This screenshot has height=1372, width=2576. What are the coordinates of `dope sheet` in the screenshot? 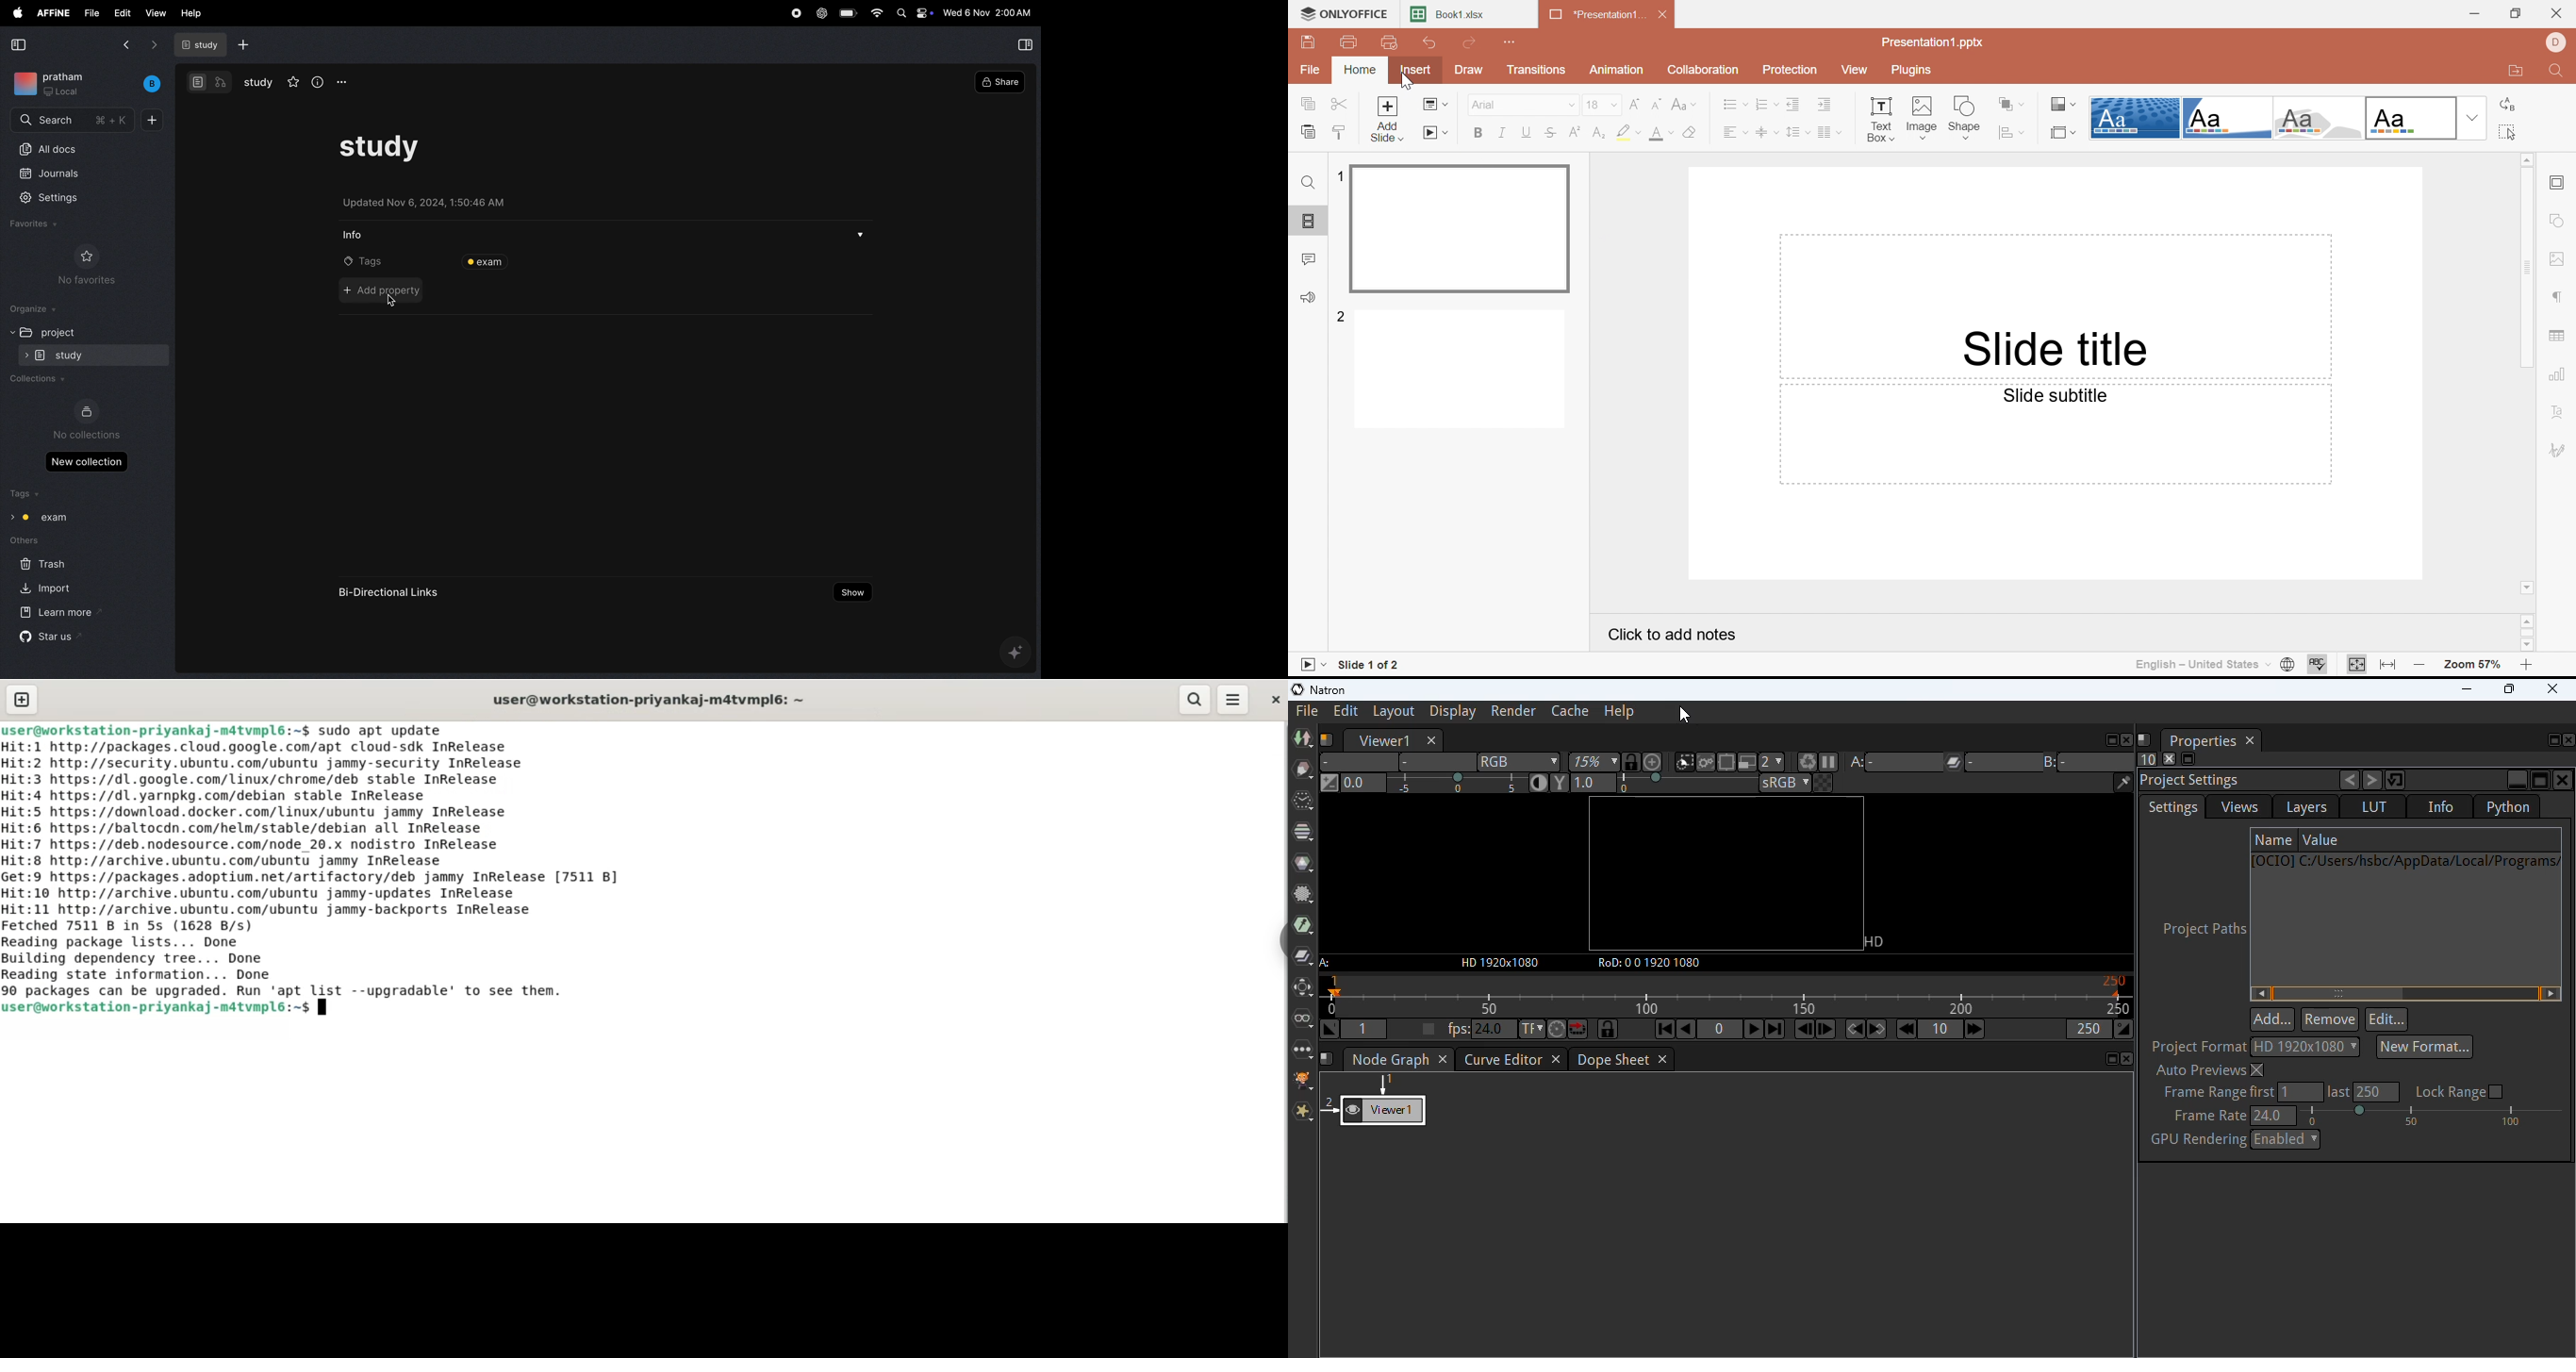 It's located at (1614, 1060).